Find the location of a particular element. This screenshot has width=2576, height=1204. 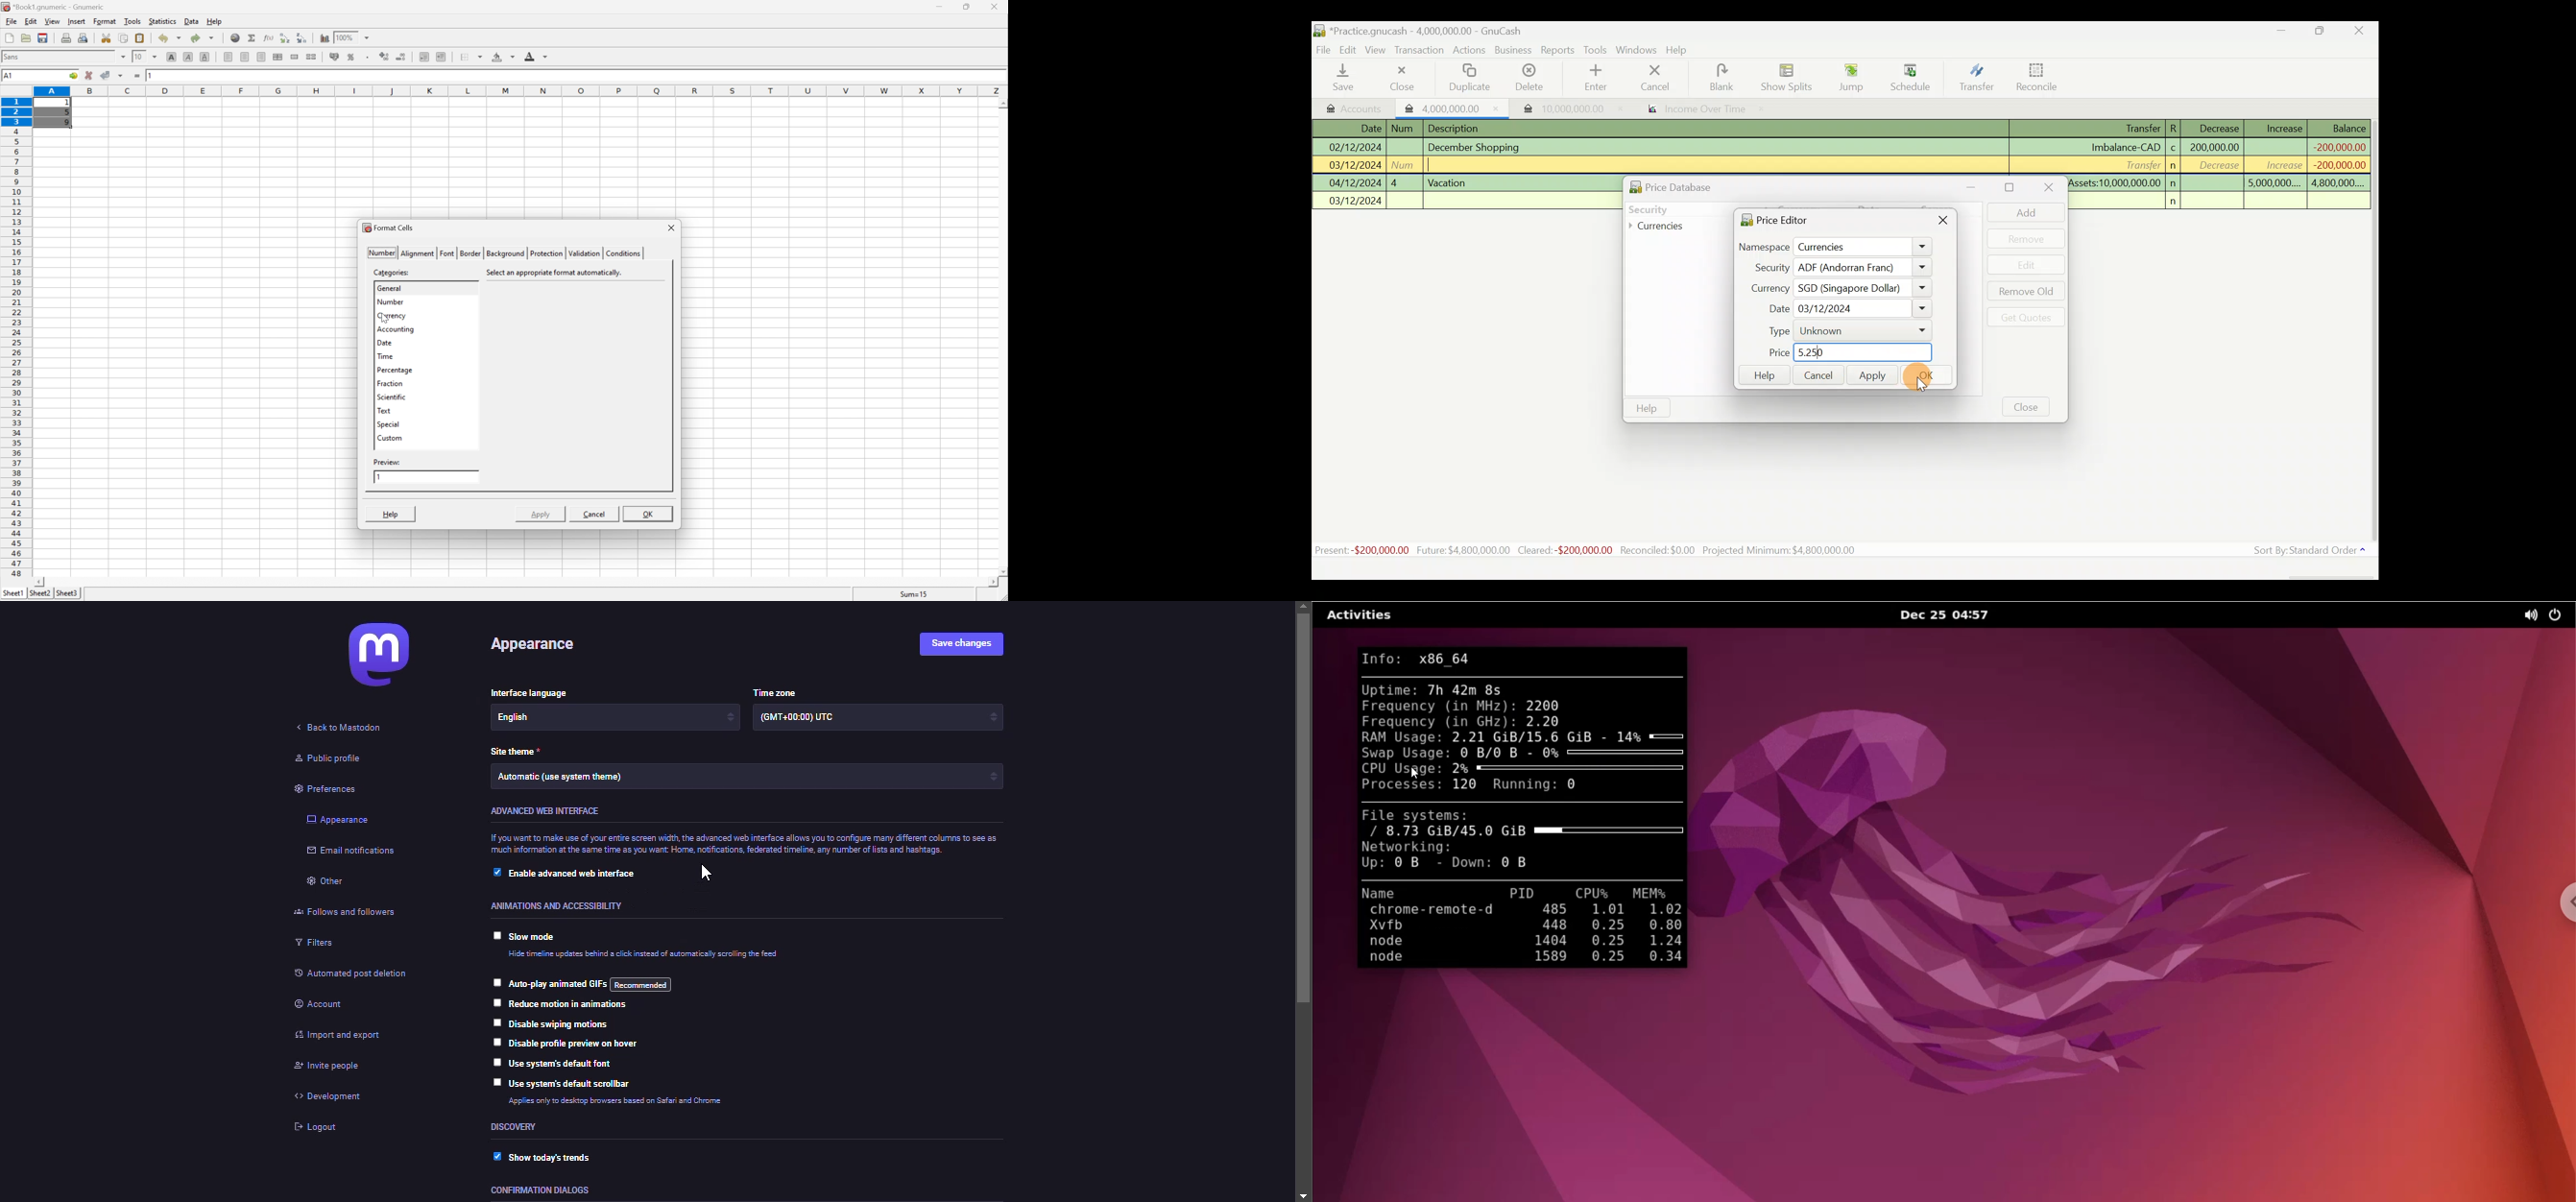

Maximise is located at coordinates (2012, 188).